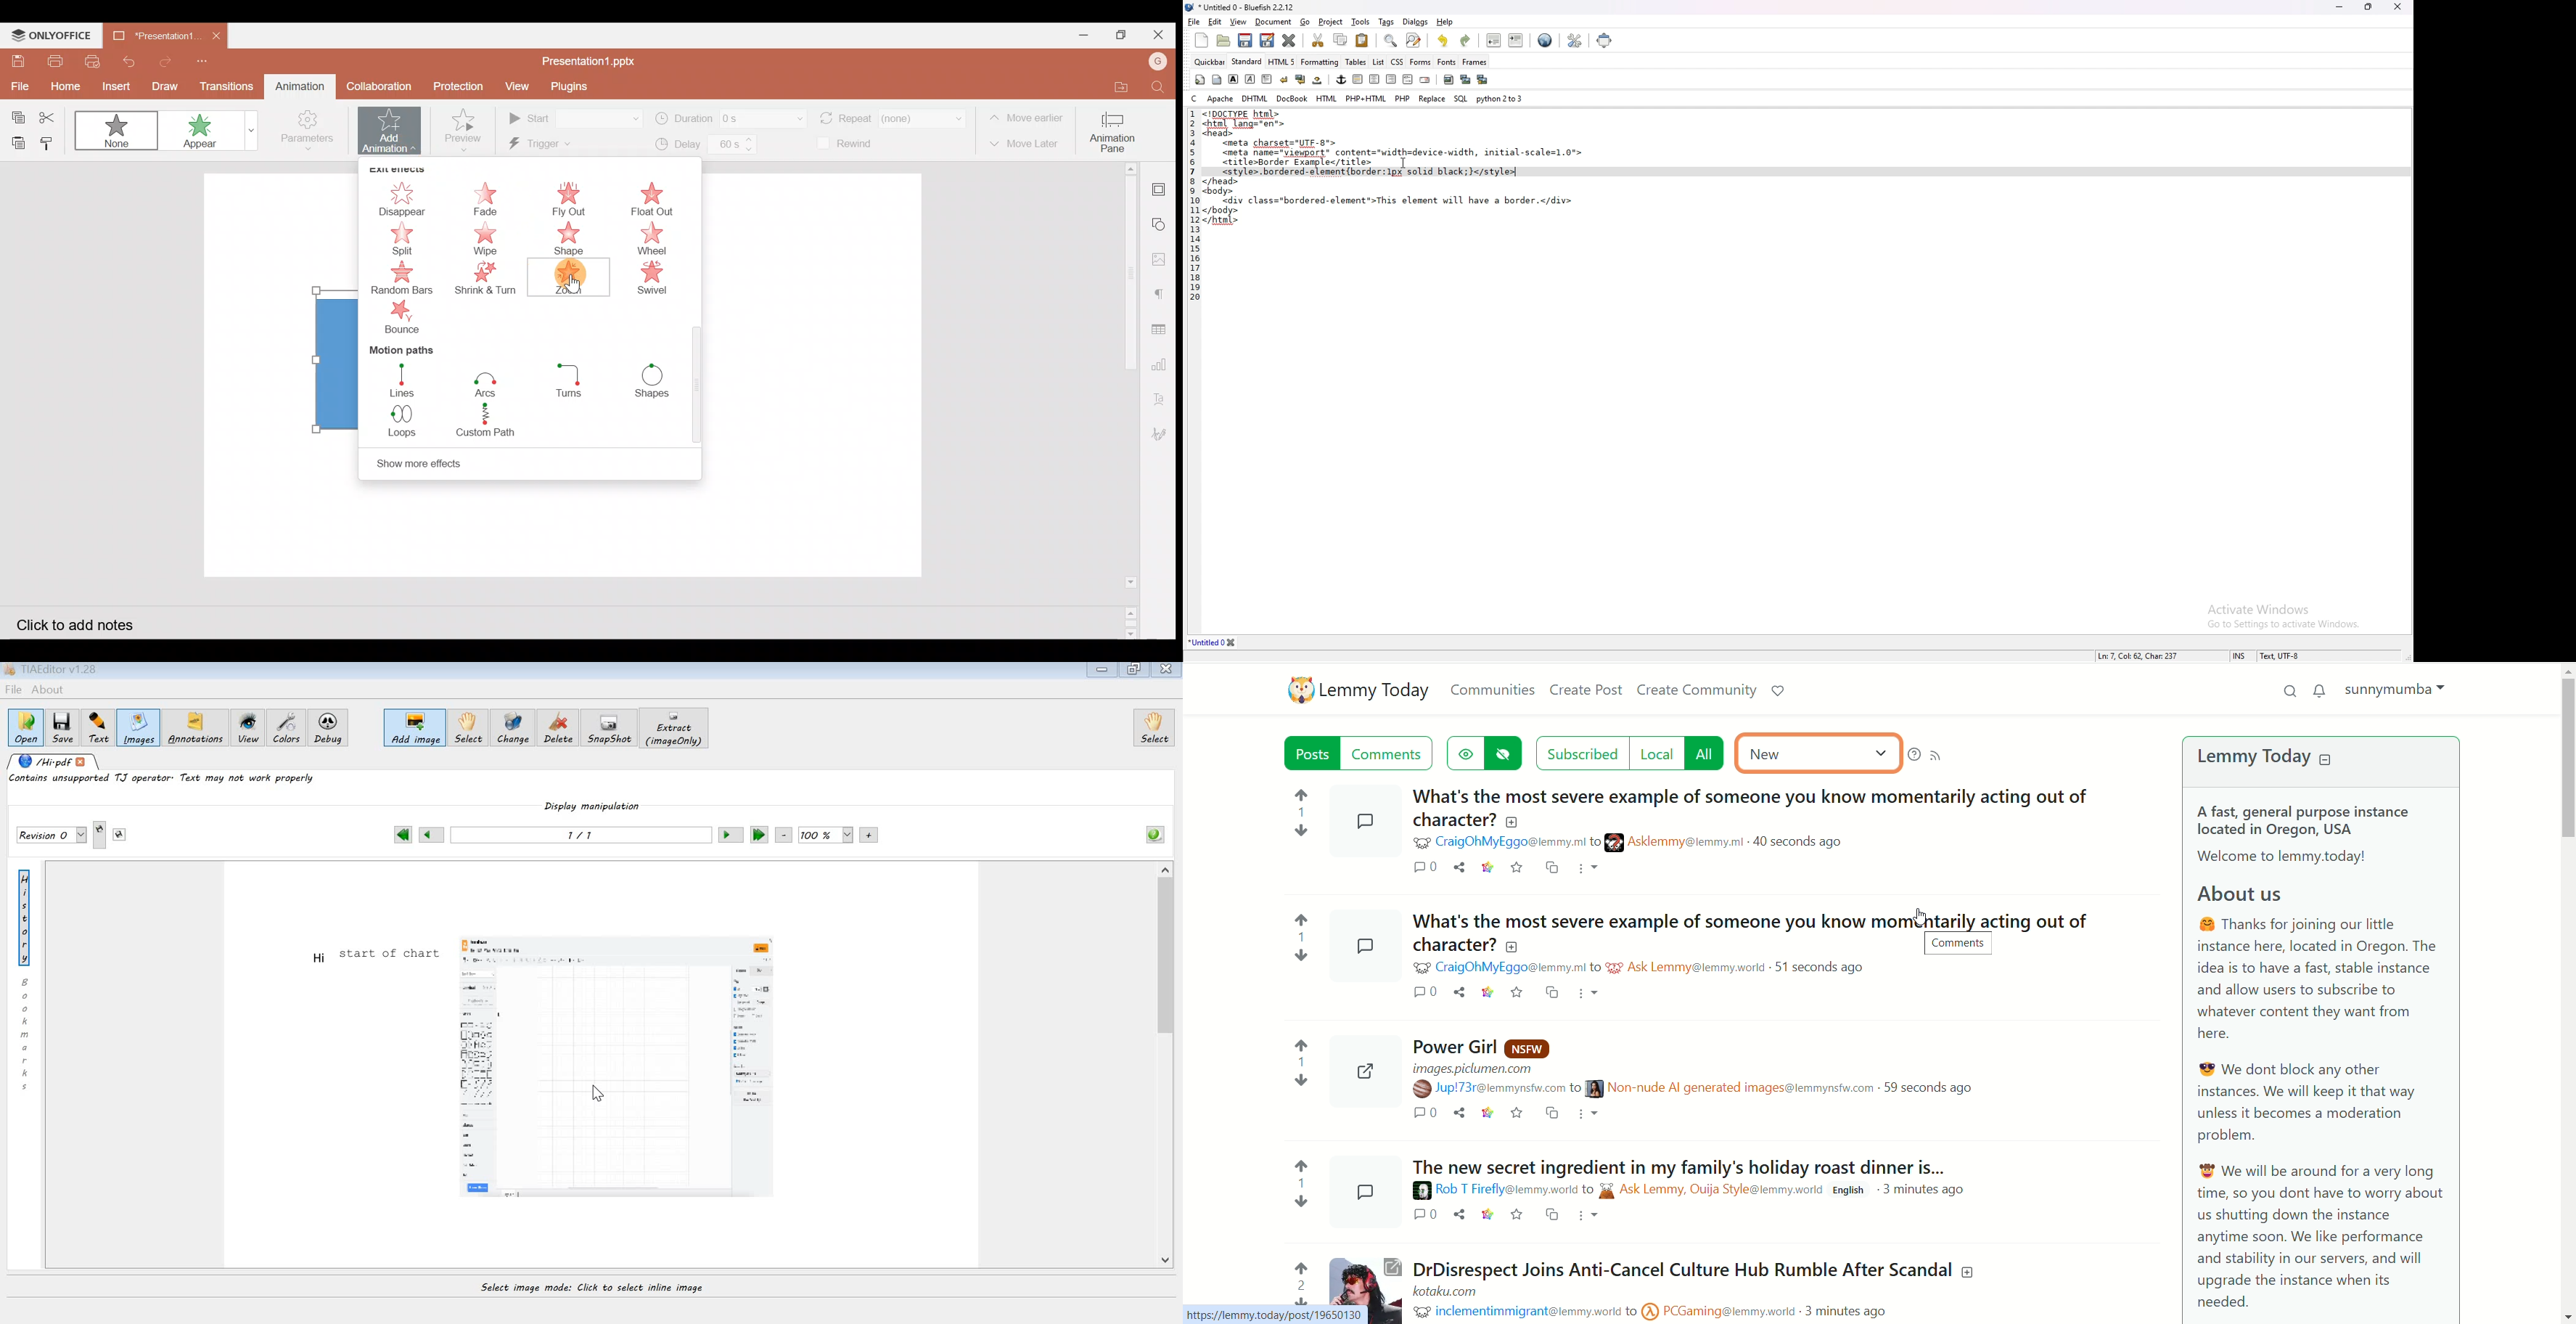 The width and height of the screenshot is (2576, 1344). What do you see at coordinates (489, 239) in the screenshot?
I see `Wipe` at bounding box center [489, 239].